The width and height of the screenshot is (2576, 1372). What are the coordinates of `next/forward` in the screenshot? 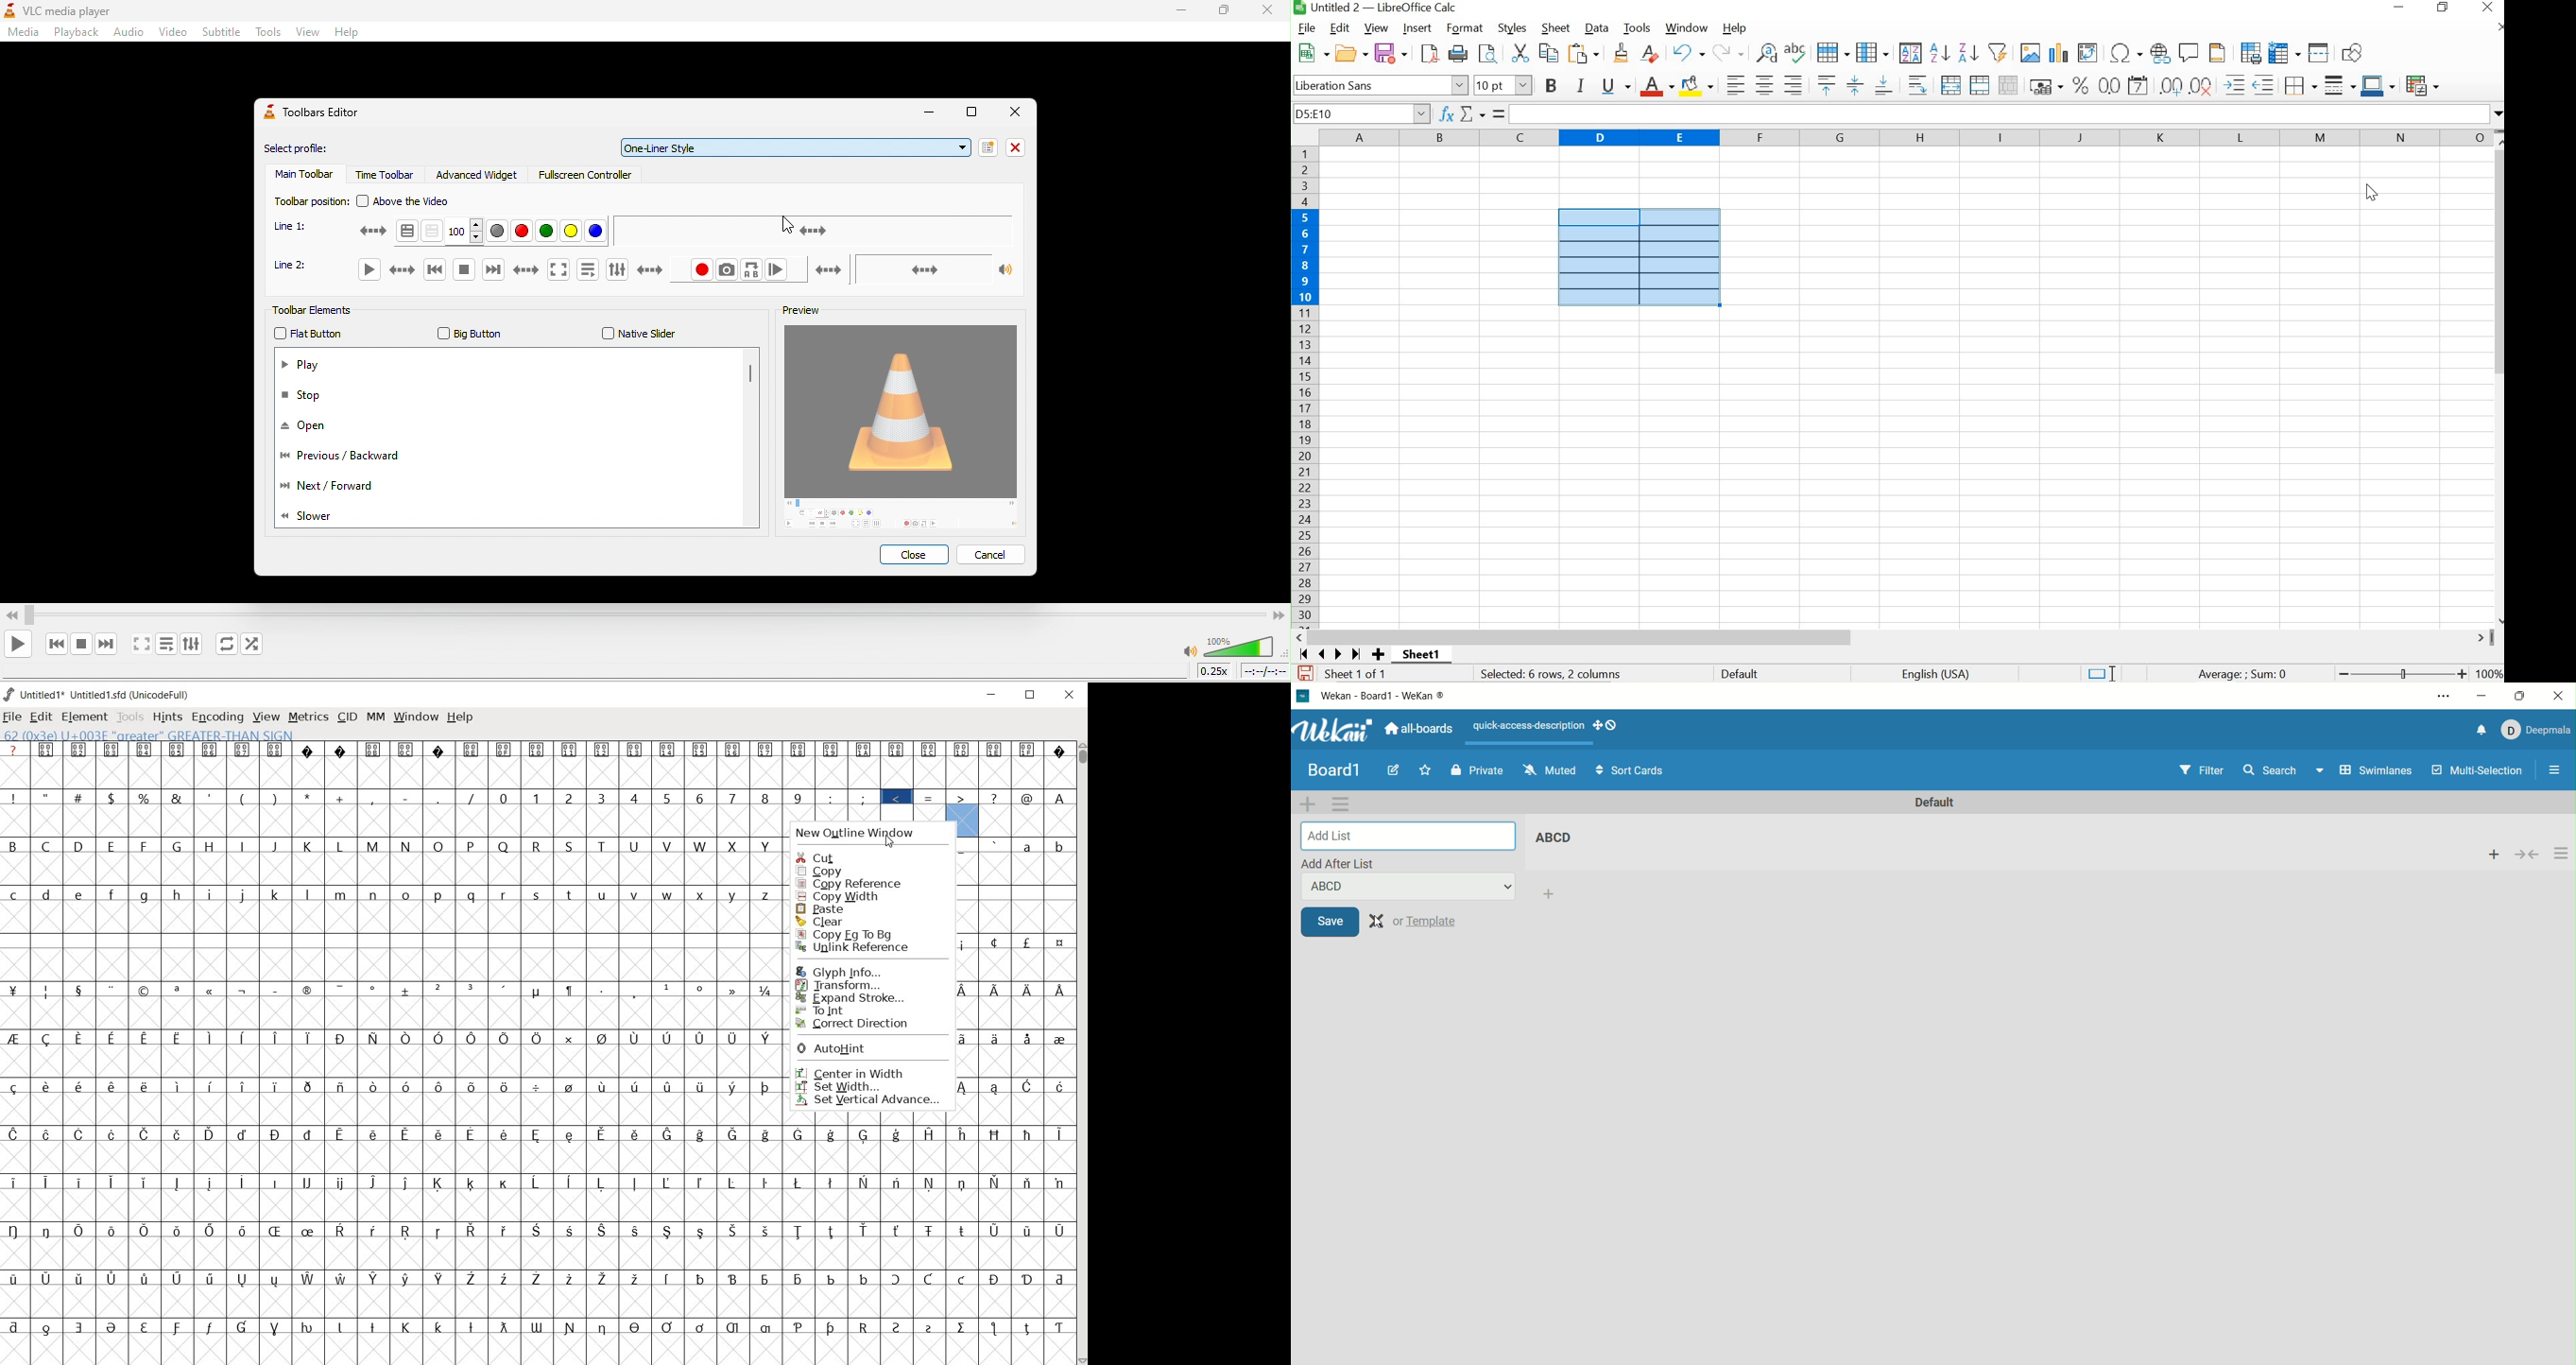 It's located at (355, 485).